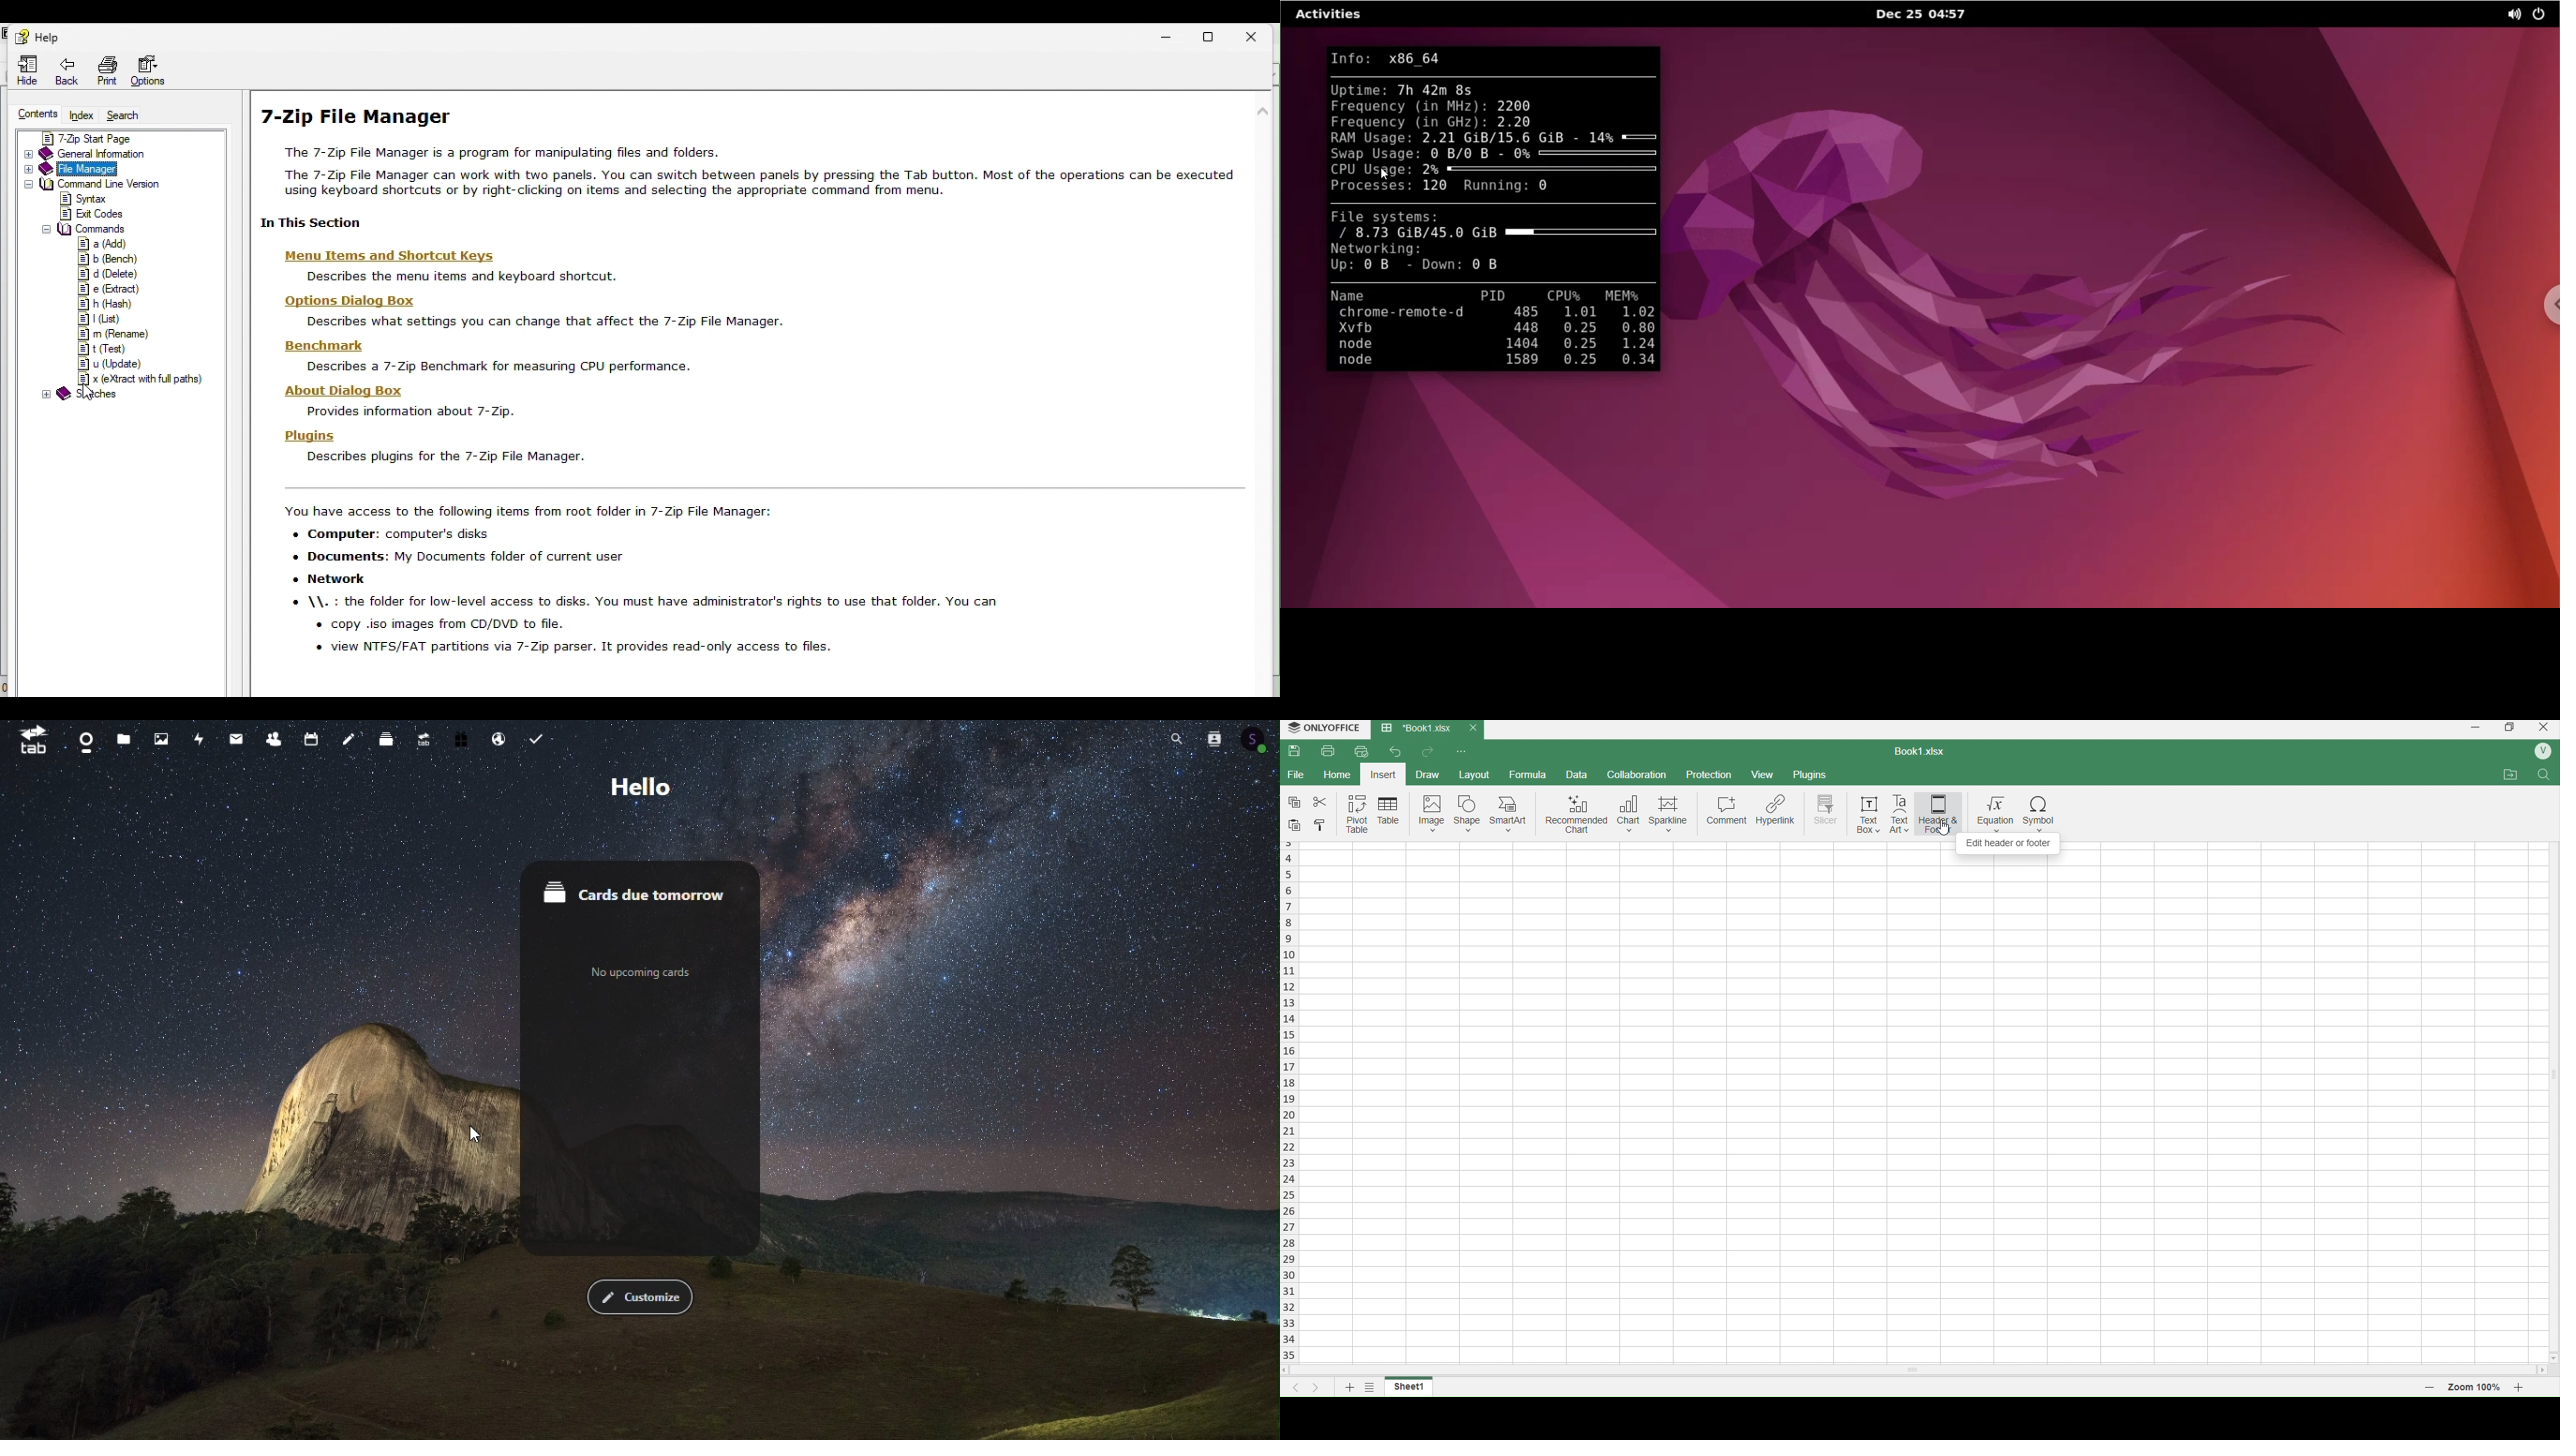 The width and height of the screenshot is (2576, 1456). Describe the element at coordinates (110, 200) in the screenshot. I see `Syntax` at that location.